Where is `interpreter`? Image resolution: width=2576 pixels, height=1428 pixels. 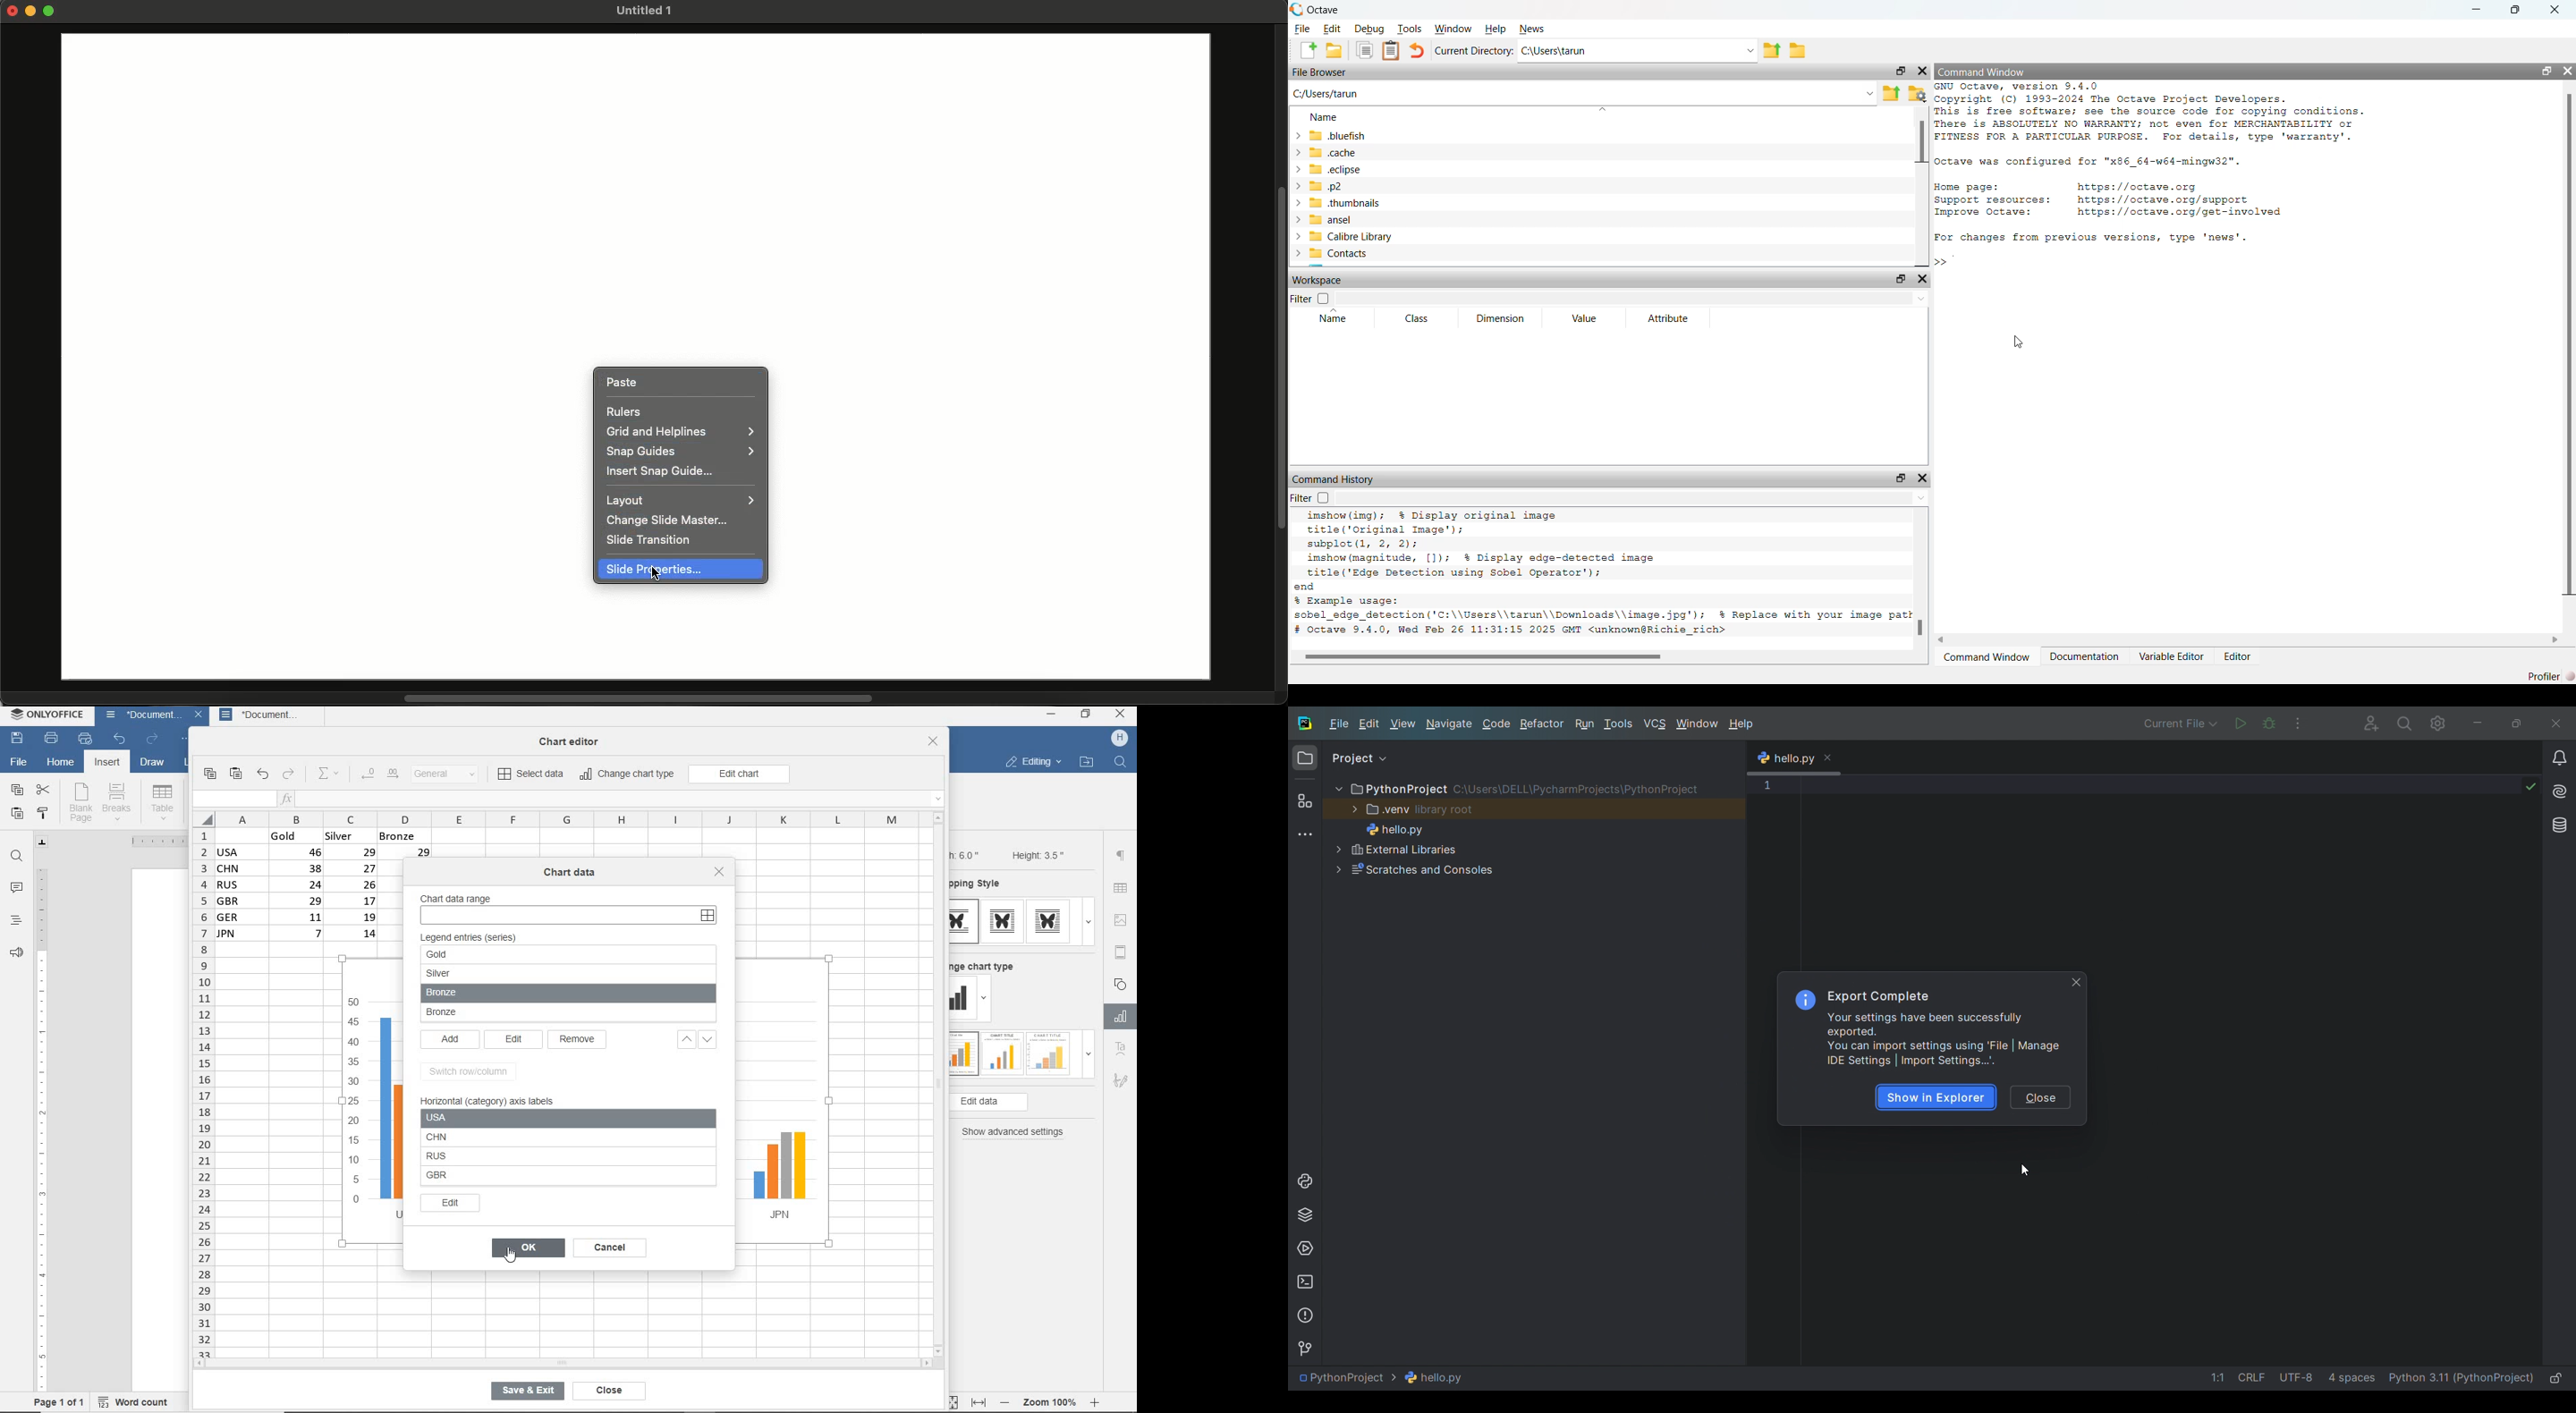
interpreter is located at coordinates (2461, 1376).